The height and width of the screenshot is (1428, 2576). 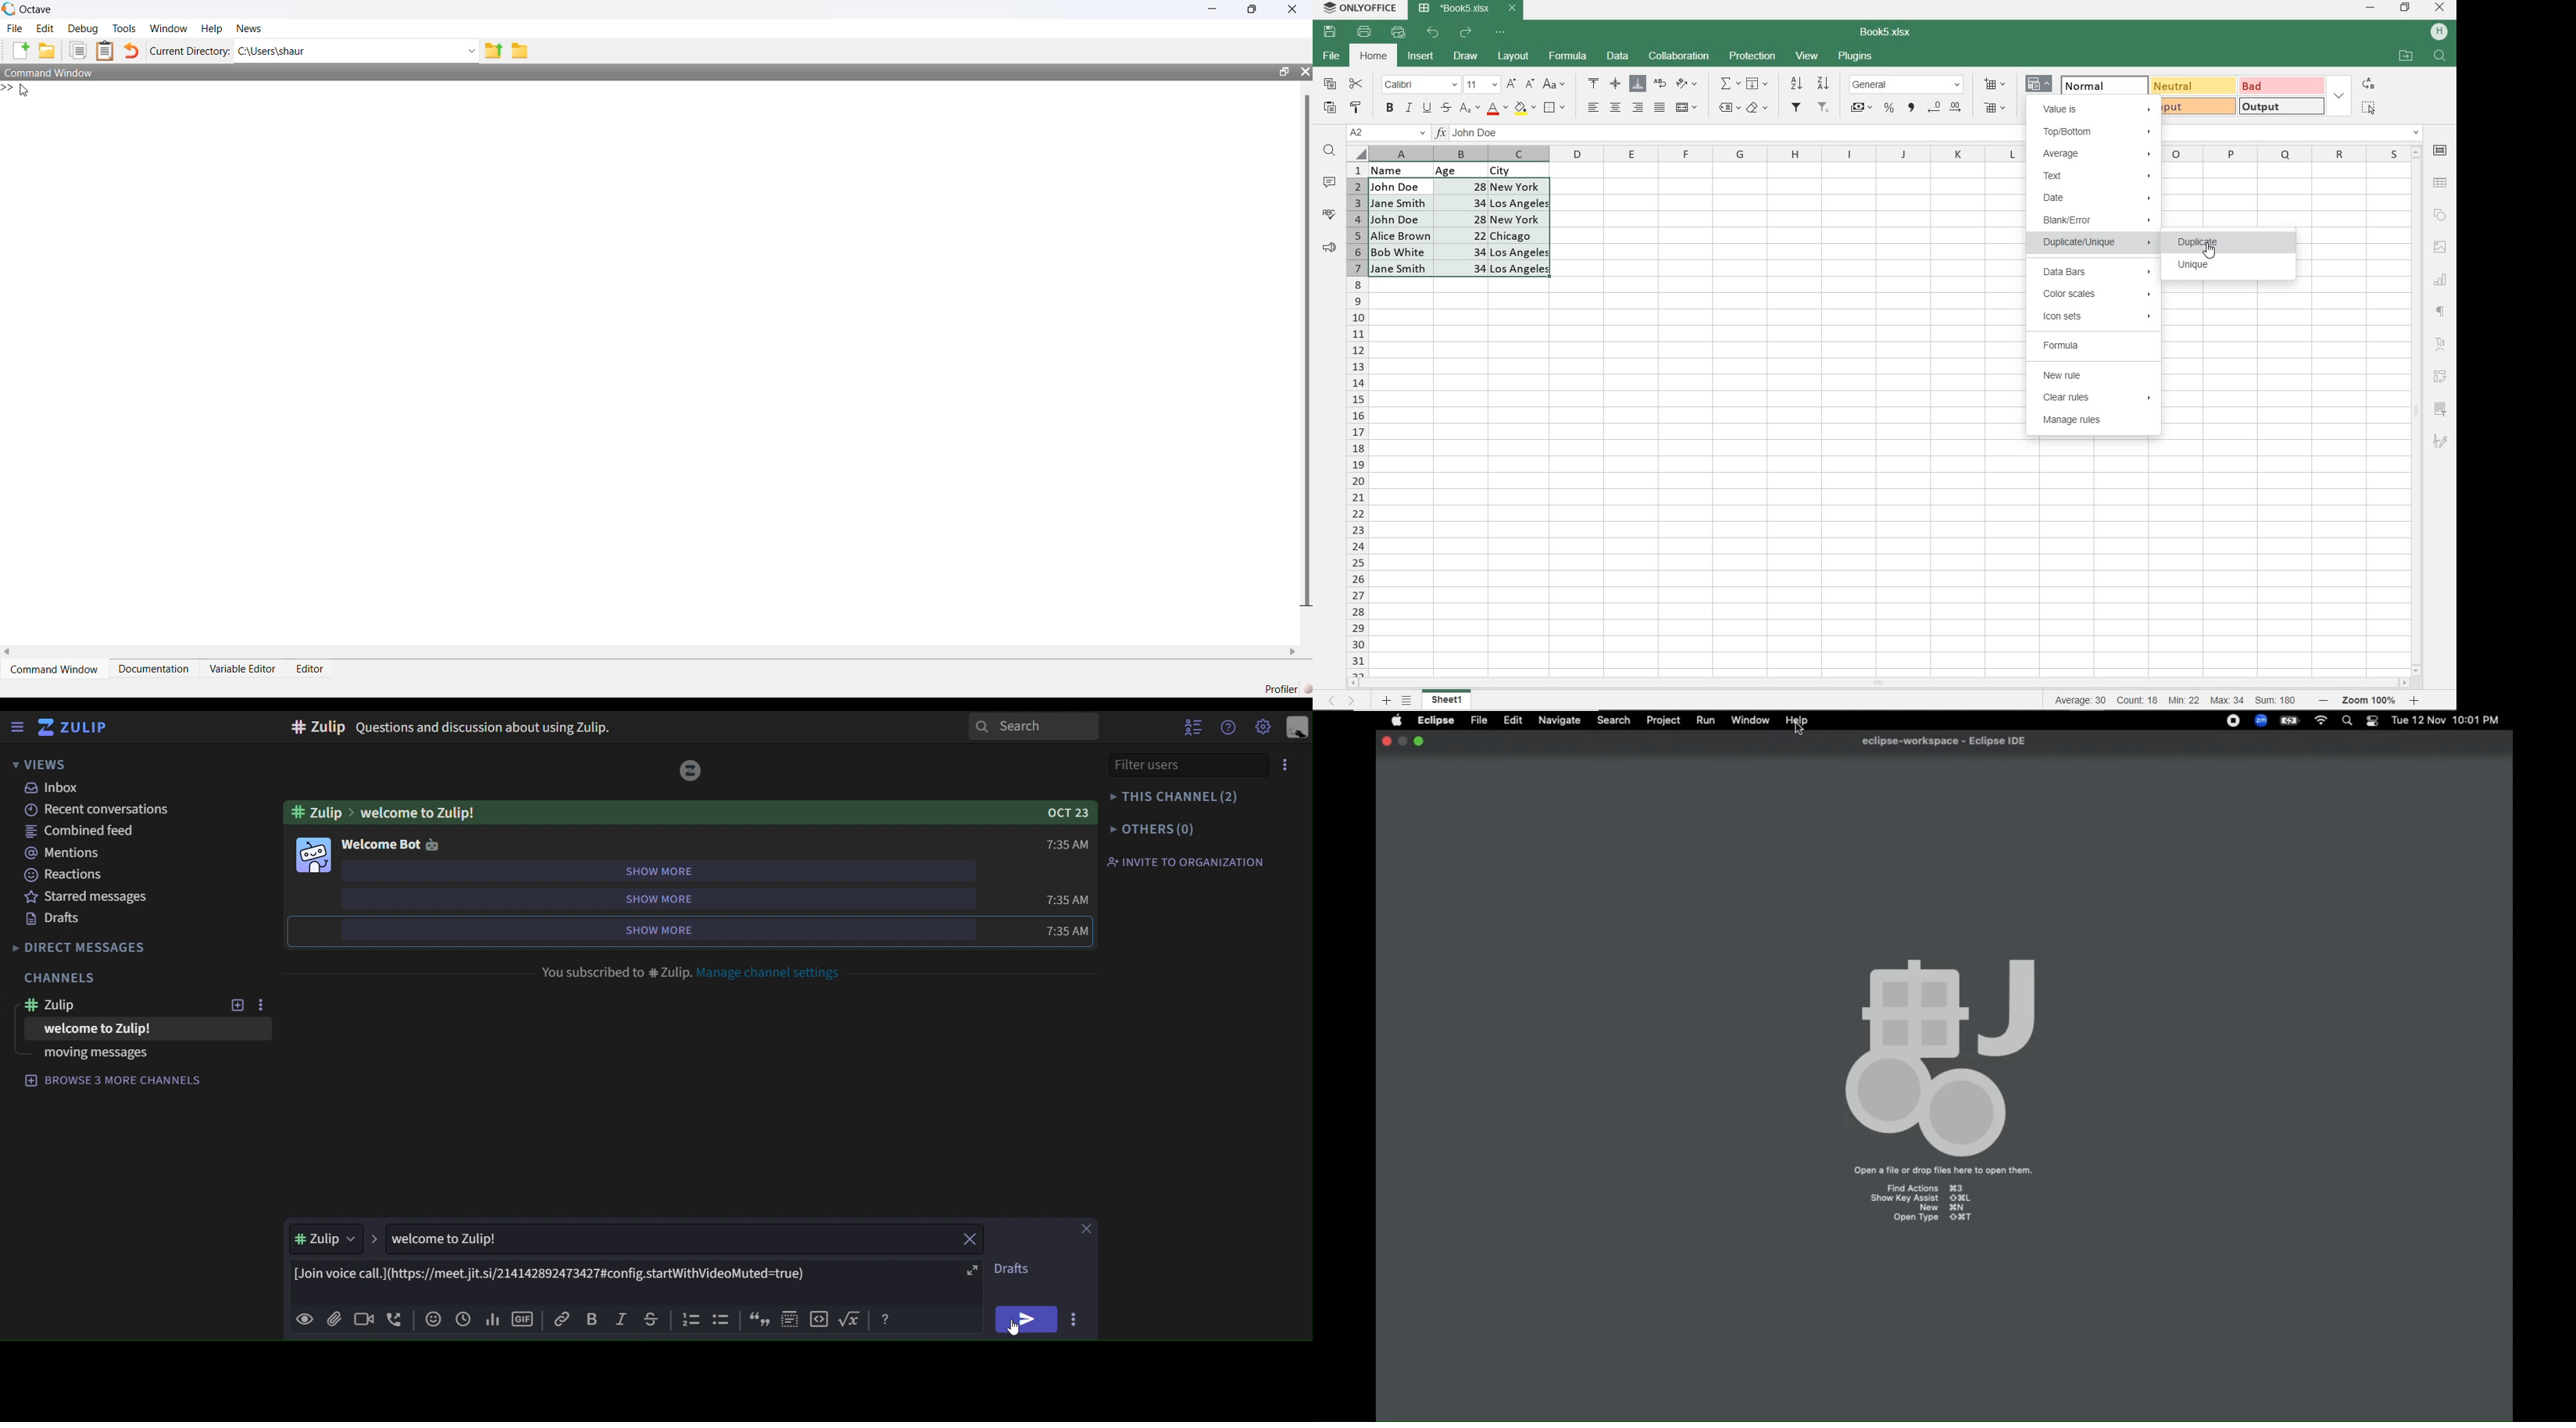 What do you see at coordinates (303, 1317) in the screenshot?
I see `preview` at bounding box center [303, 1317].